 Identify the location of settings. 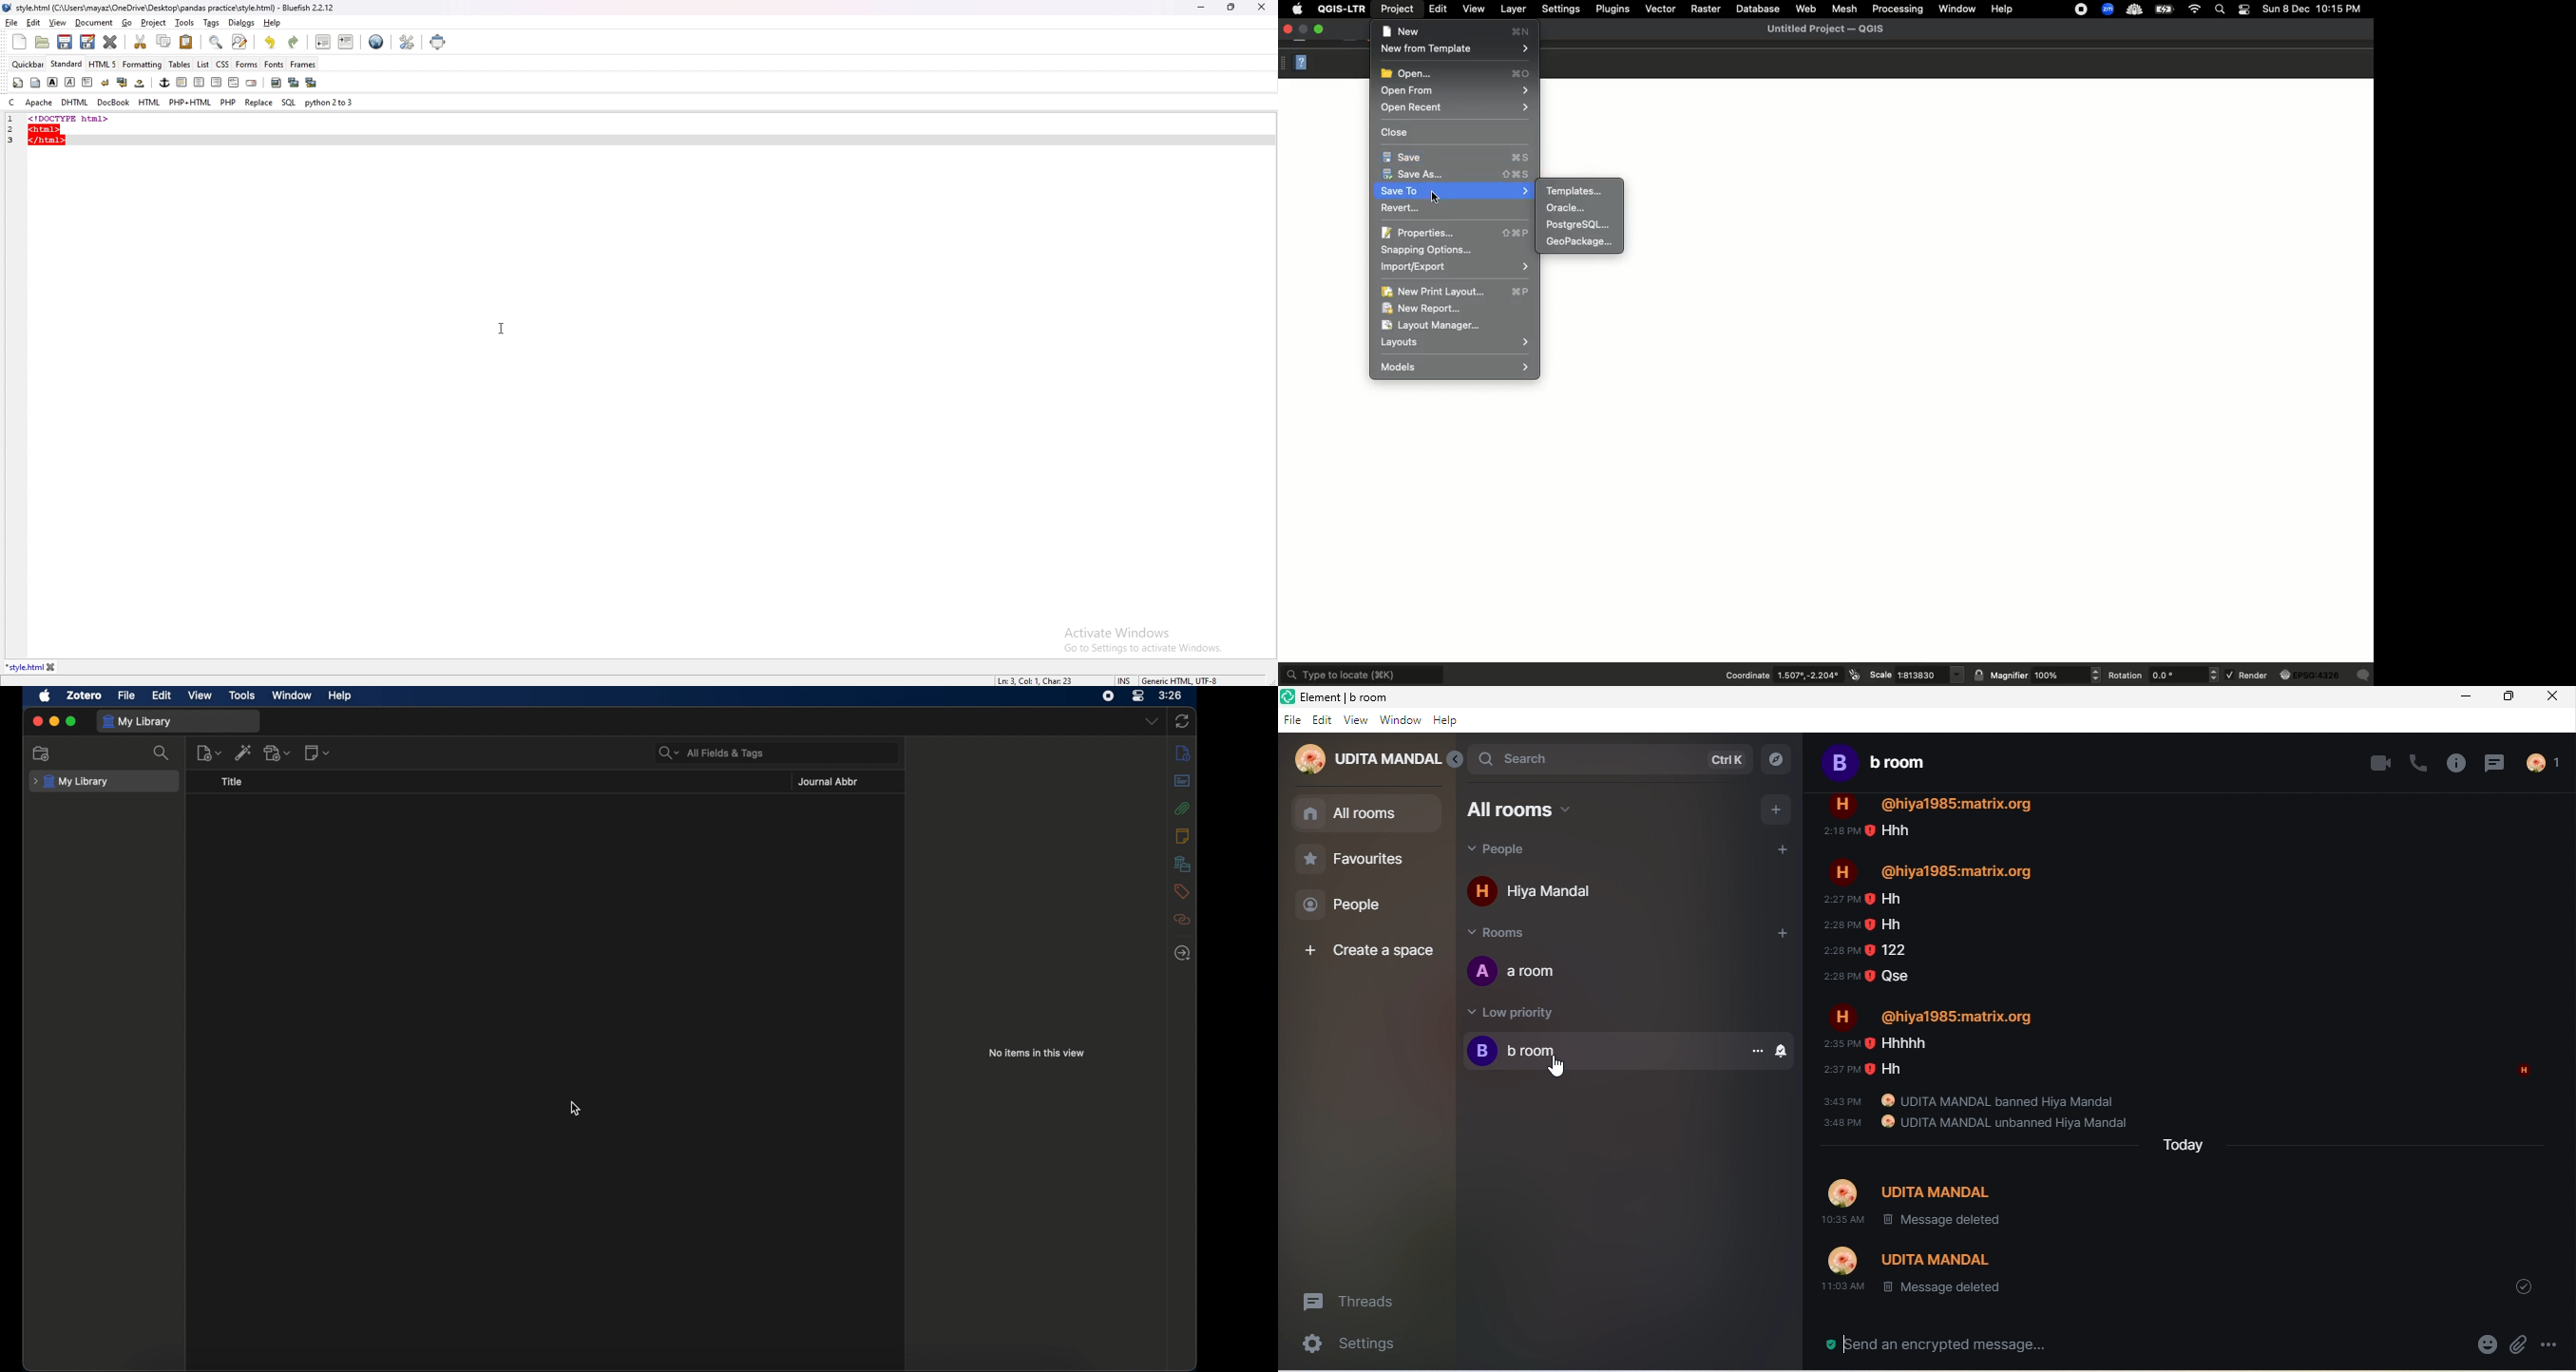
(1349, 1346).